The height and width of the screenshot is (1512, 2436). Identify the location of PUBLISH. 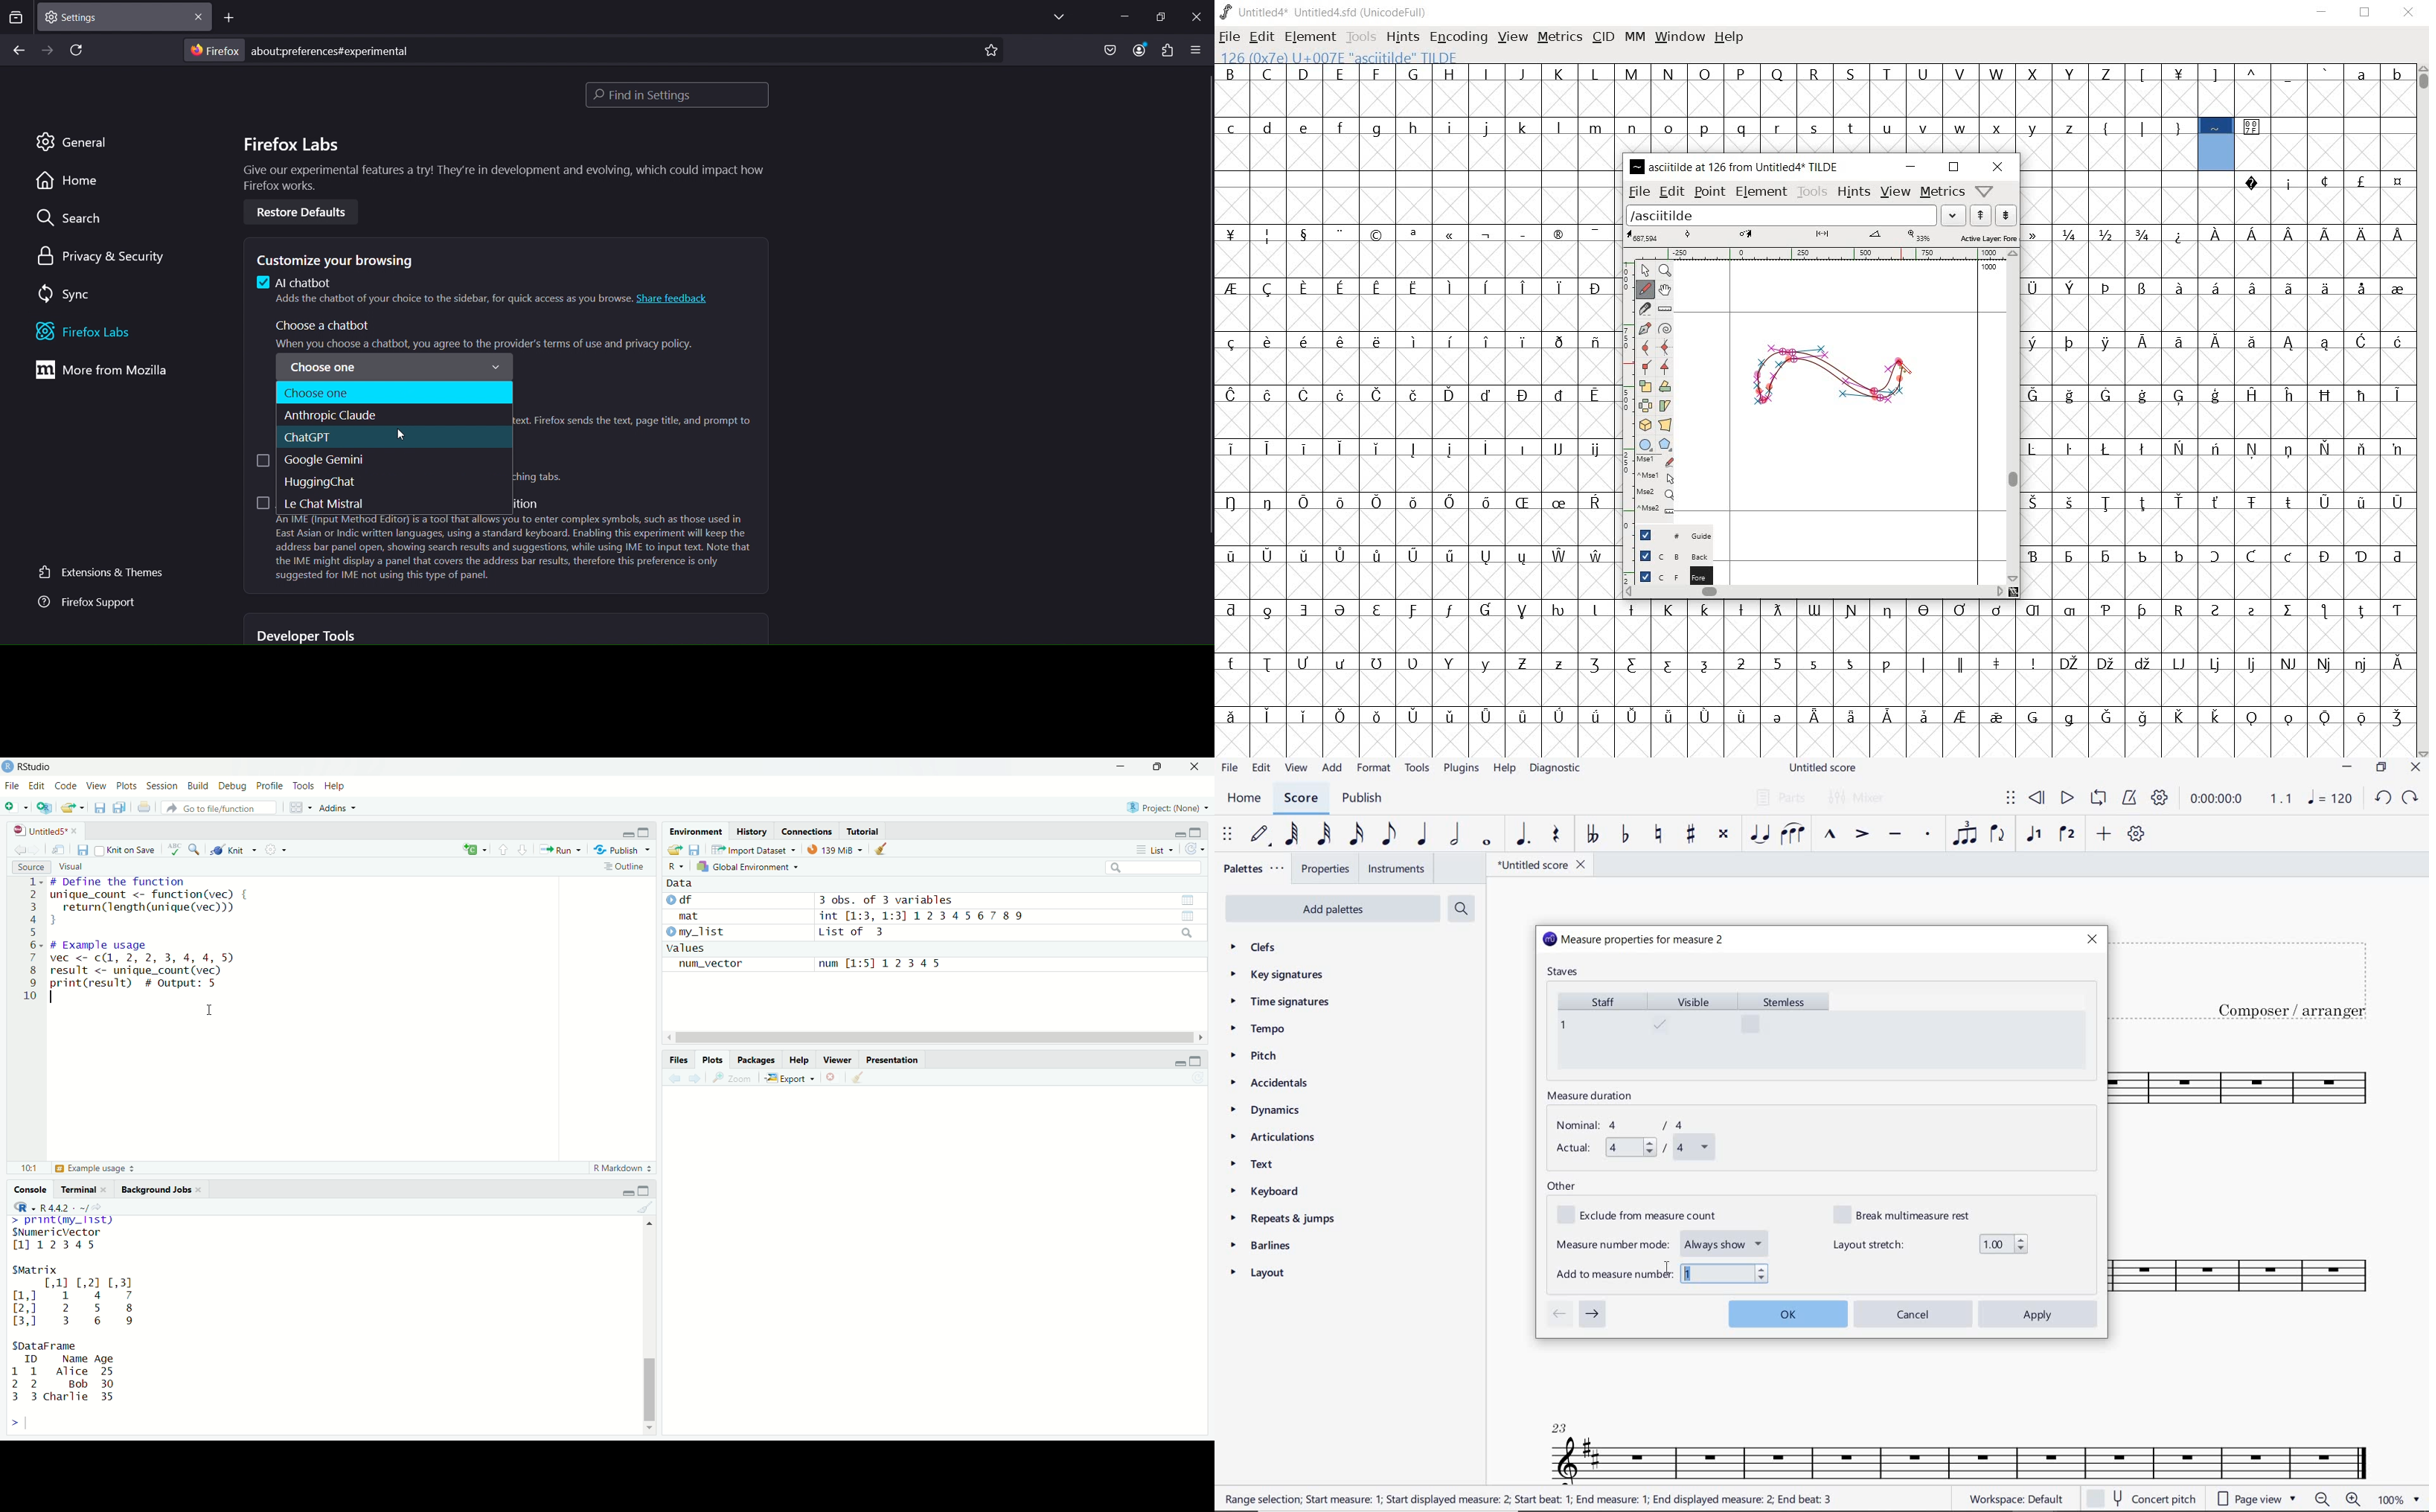
(1362, 799).